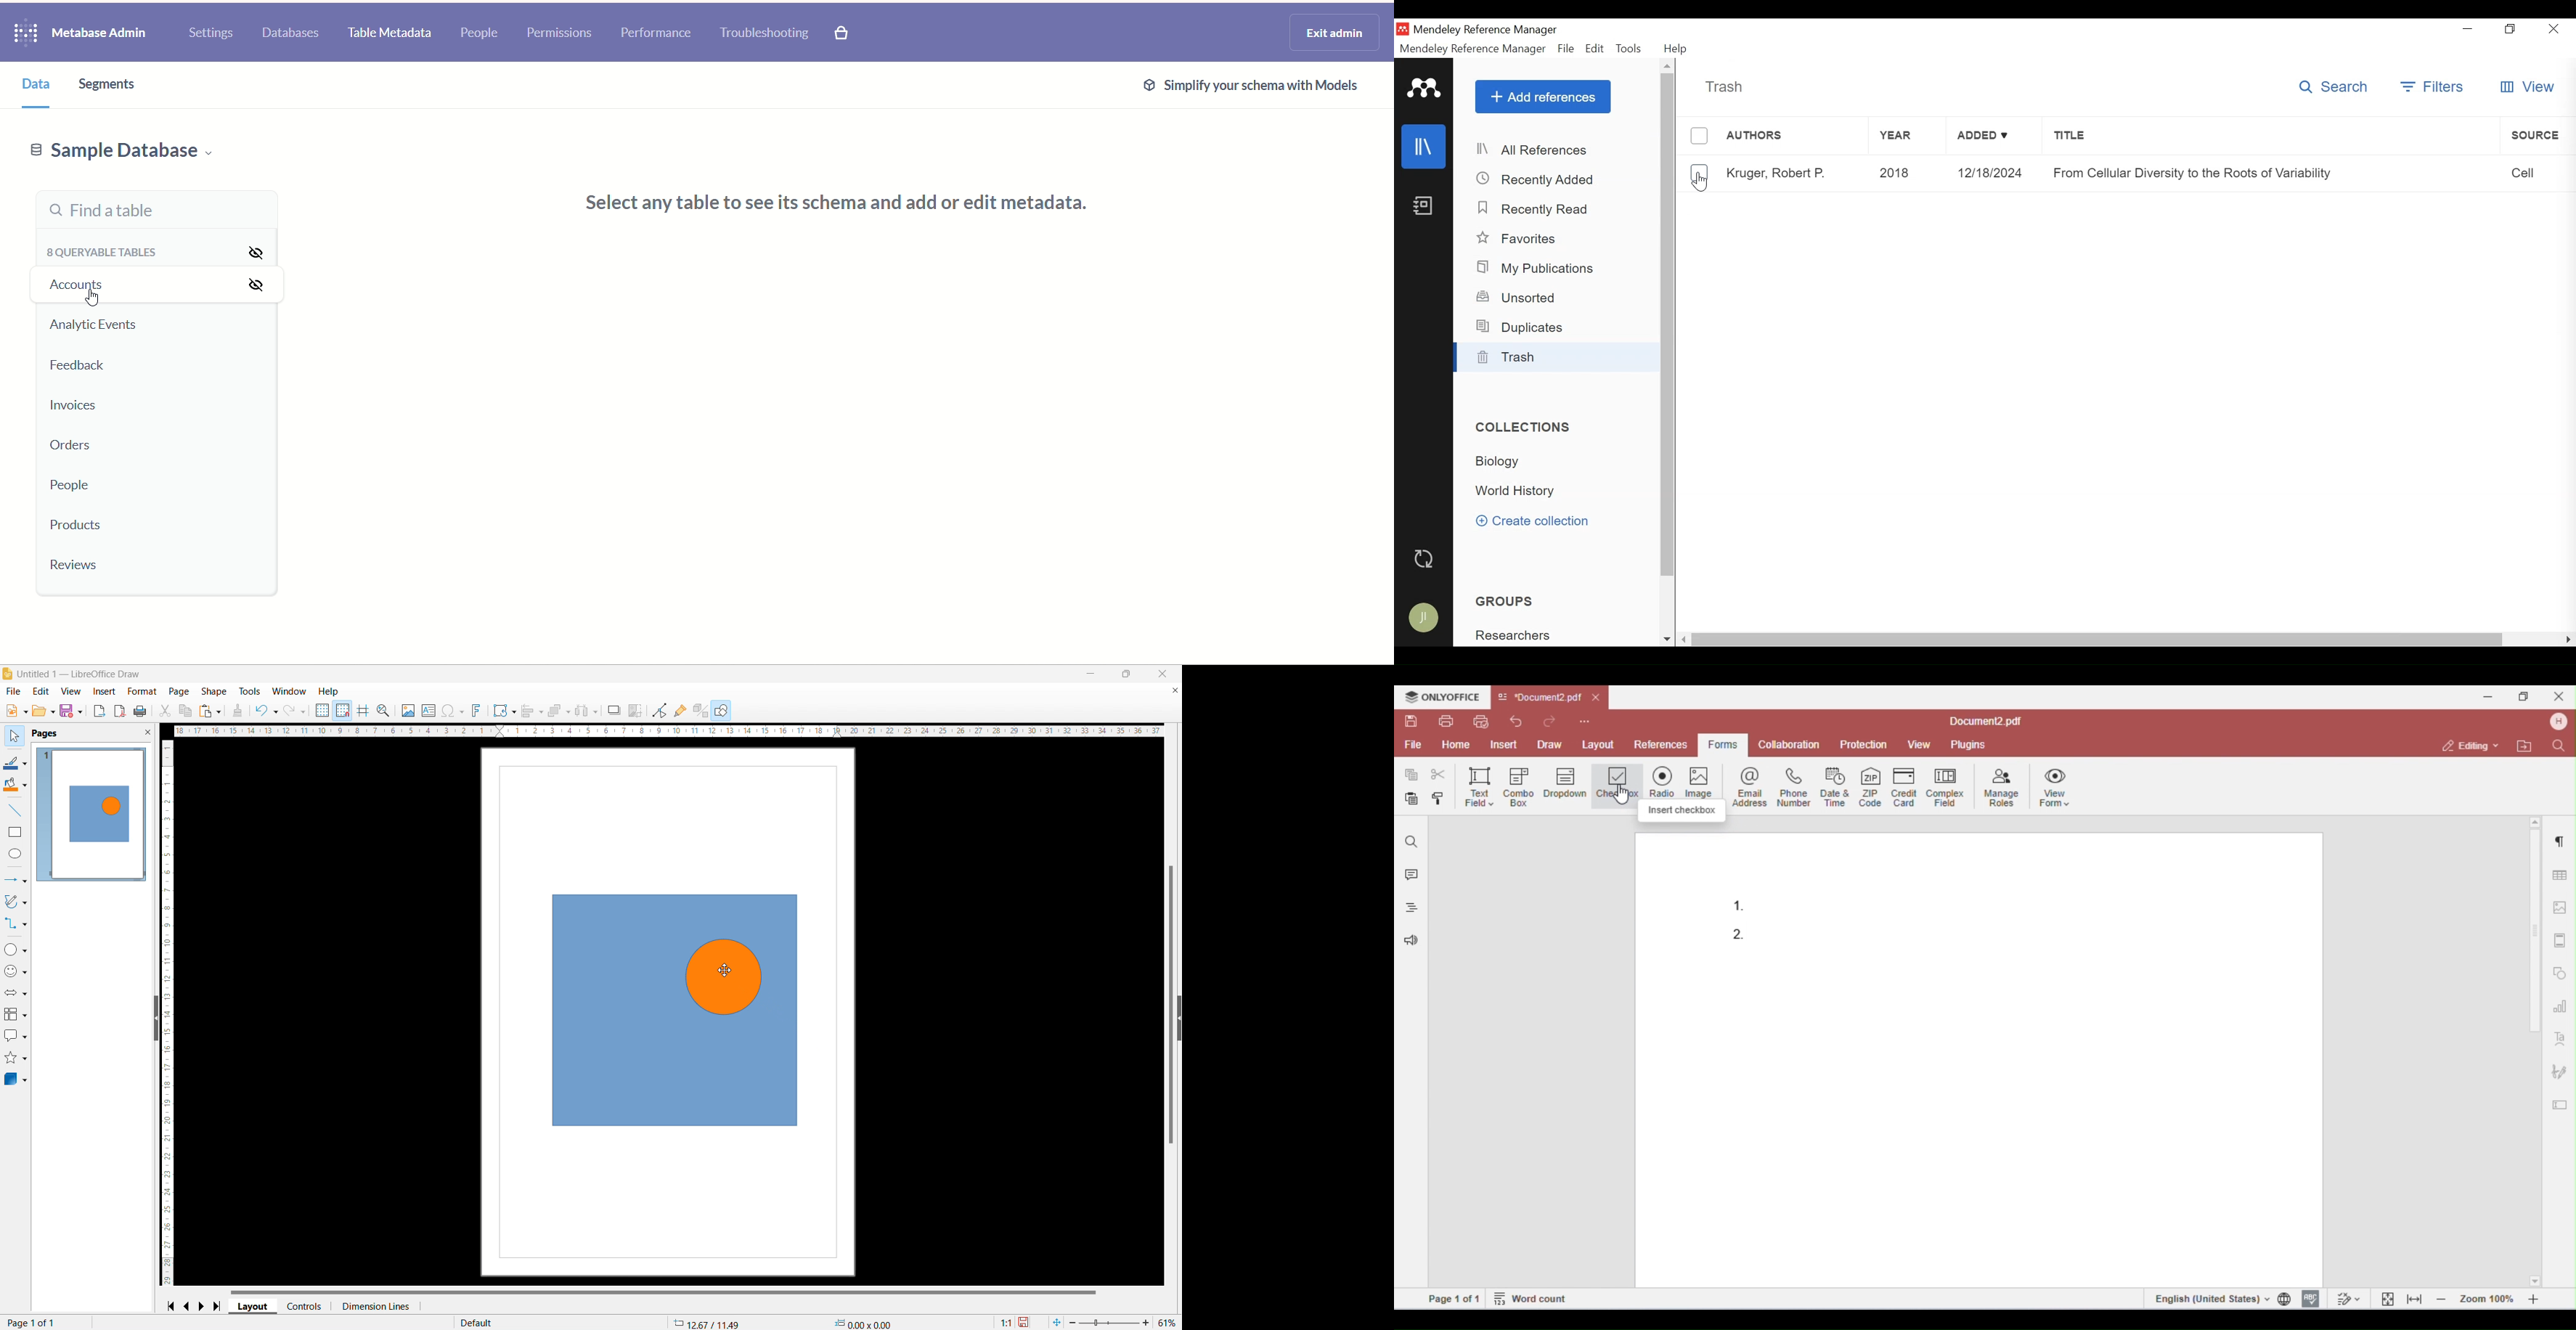  Describe the element at coordinates (1111, 1321) in the screenshot. I see `zoom bar` at that location.